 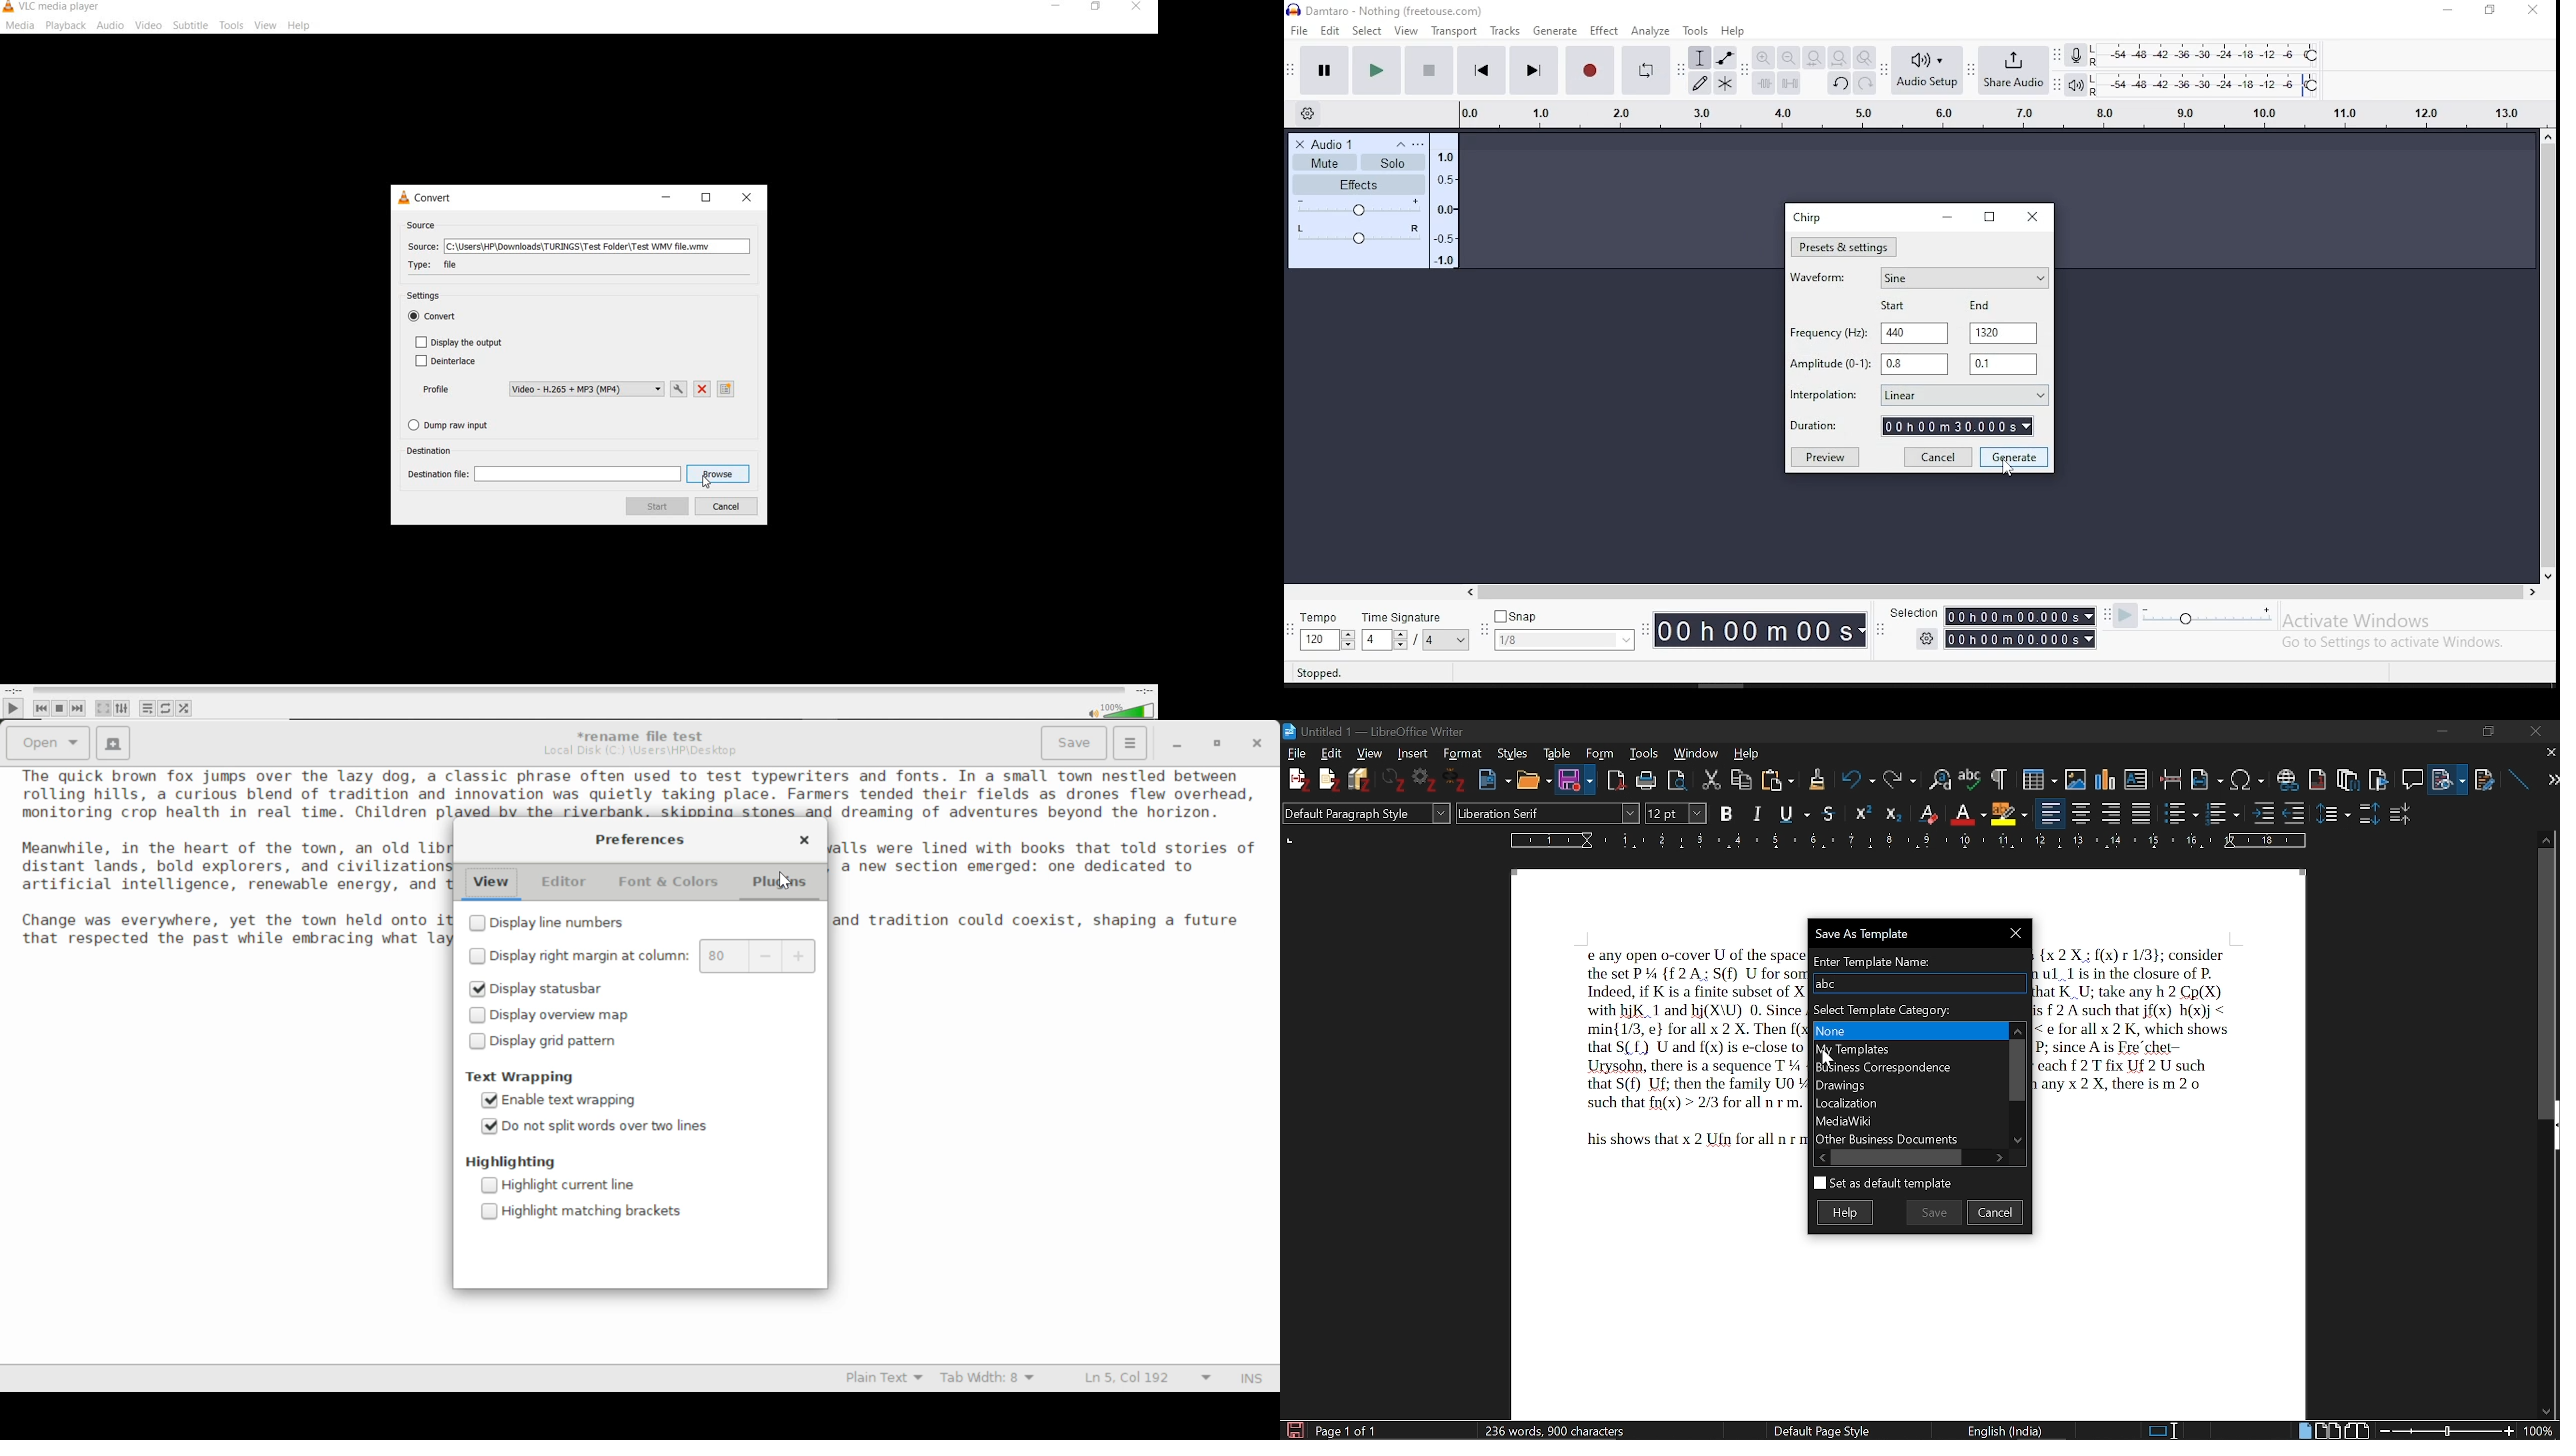 I want to click on maximize, so click(x=2487, y=730).